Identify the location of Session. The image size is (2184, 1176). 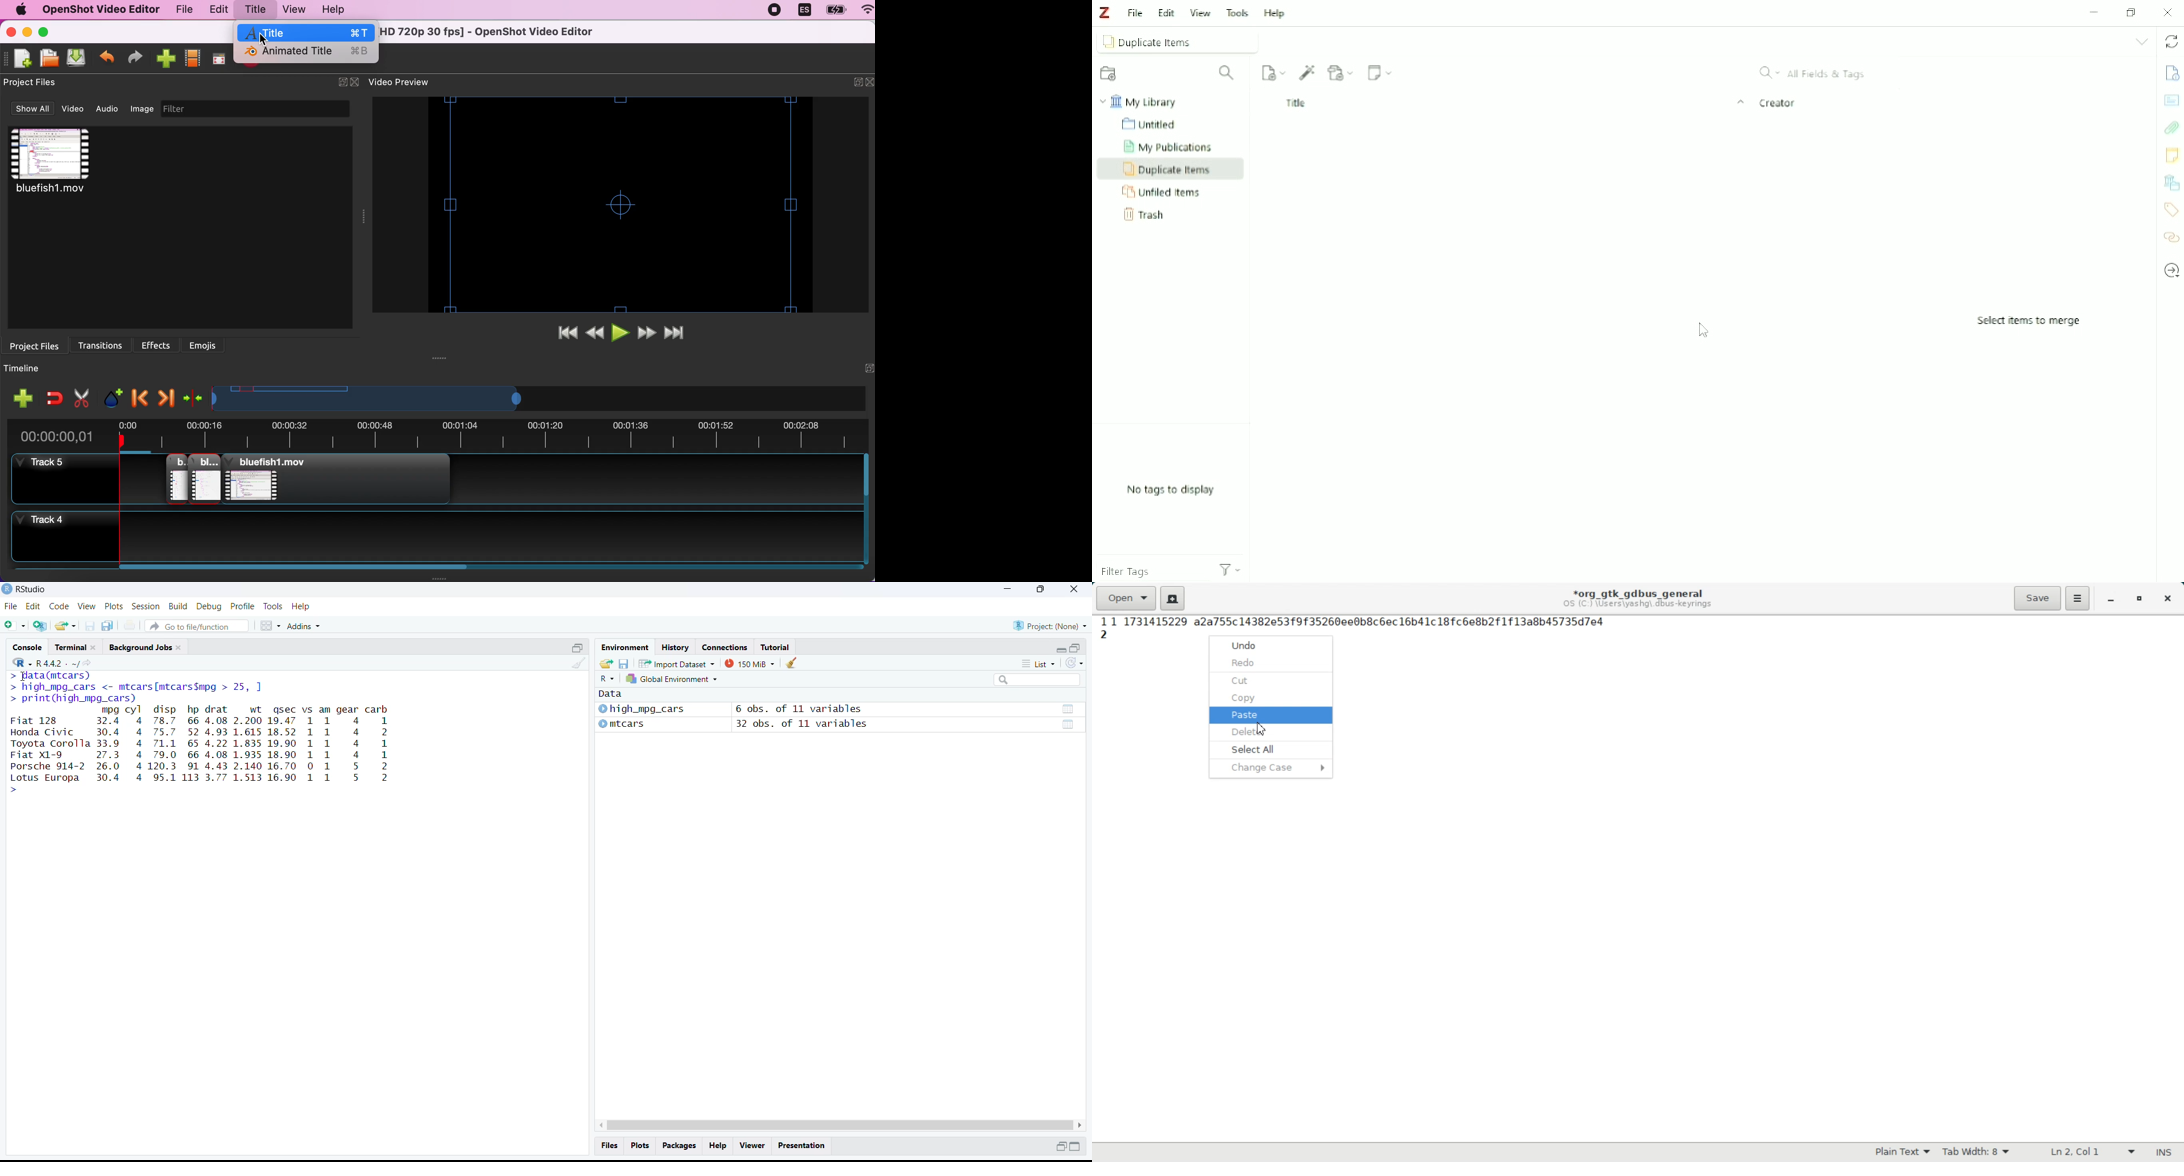
(146, 606).